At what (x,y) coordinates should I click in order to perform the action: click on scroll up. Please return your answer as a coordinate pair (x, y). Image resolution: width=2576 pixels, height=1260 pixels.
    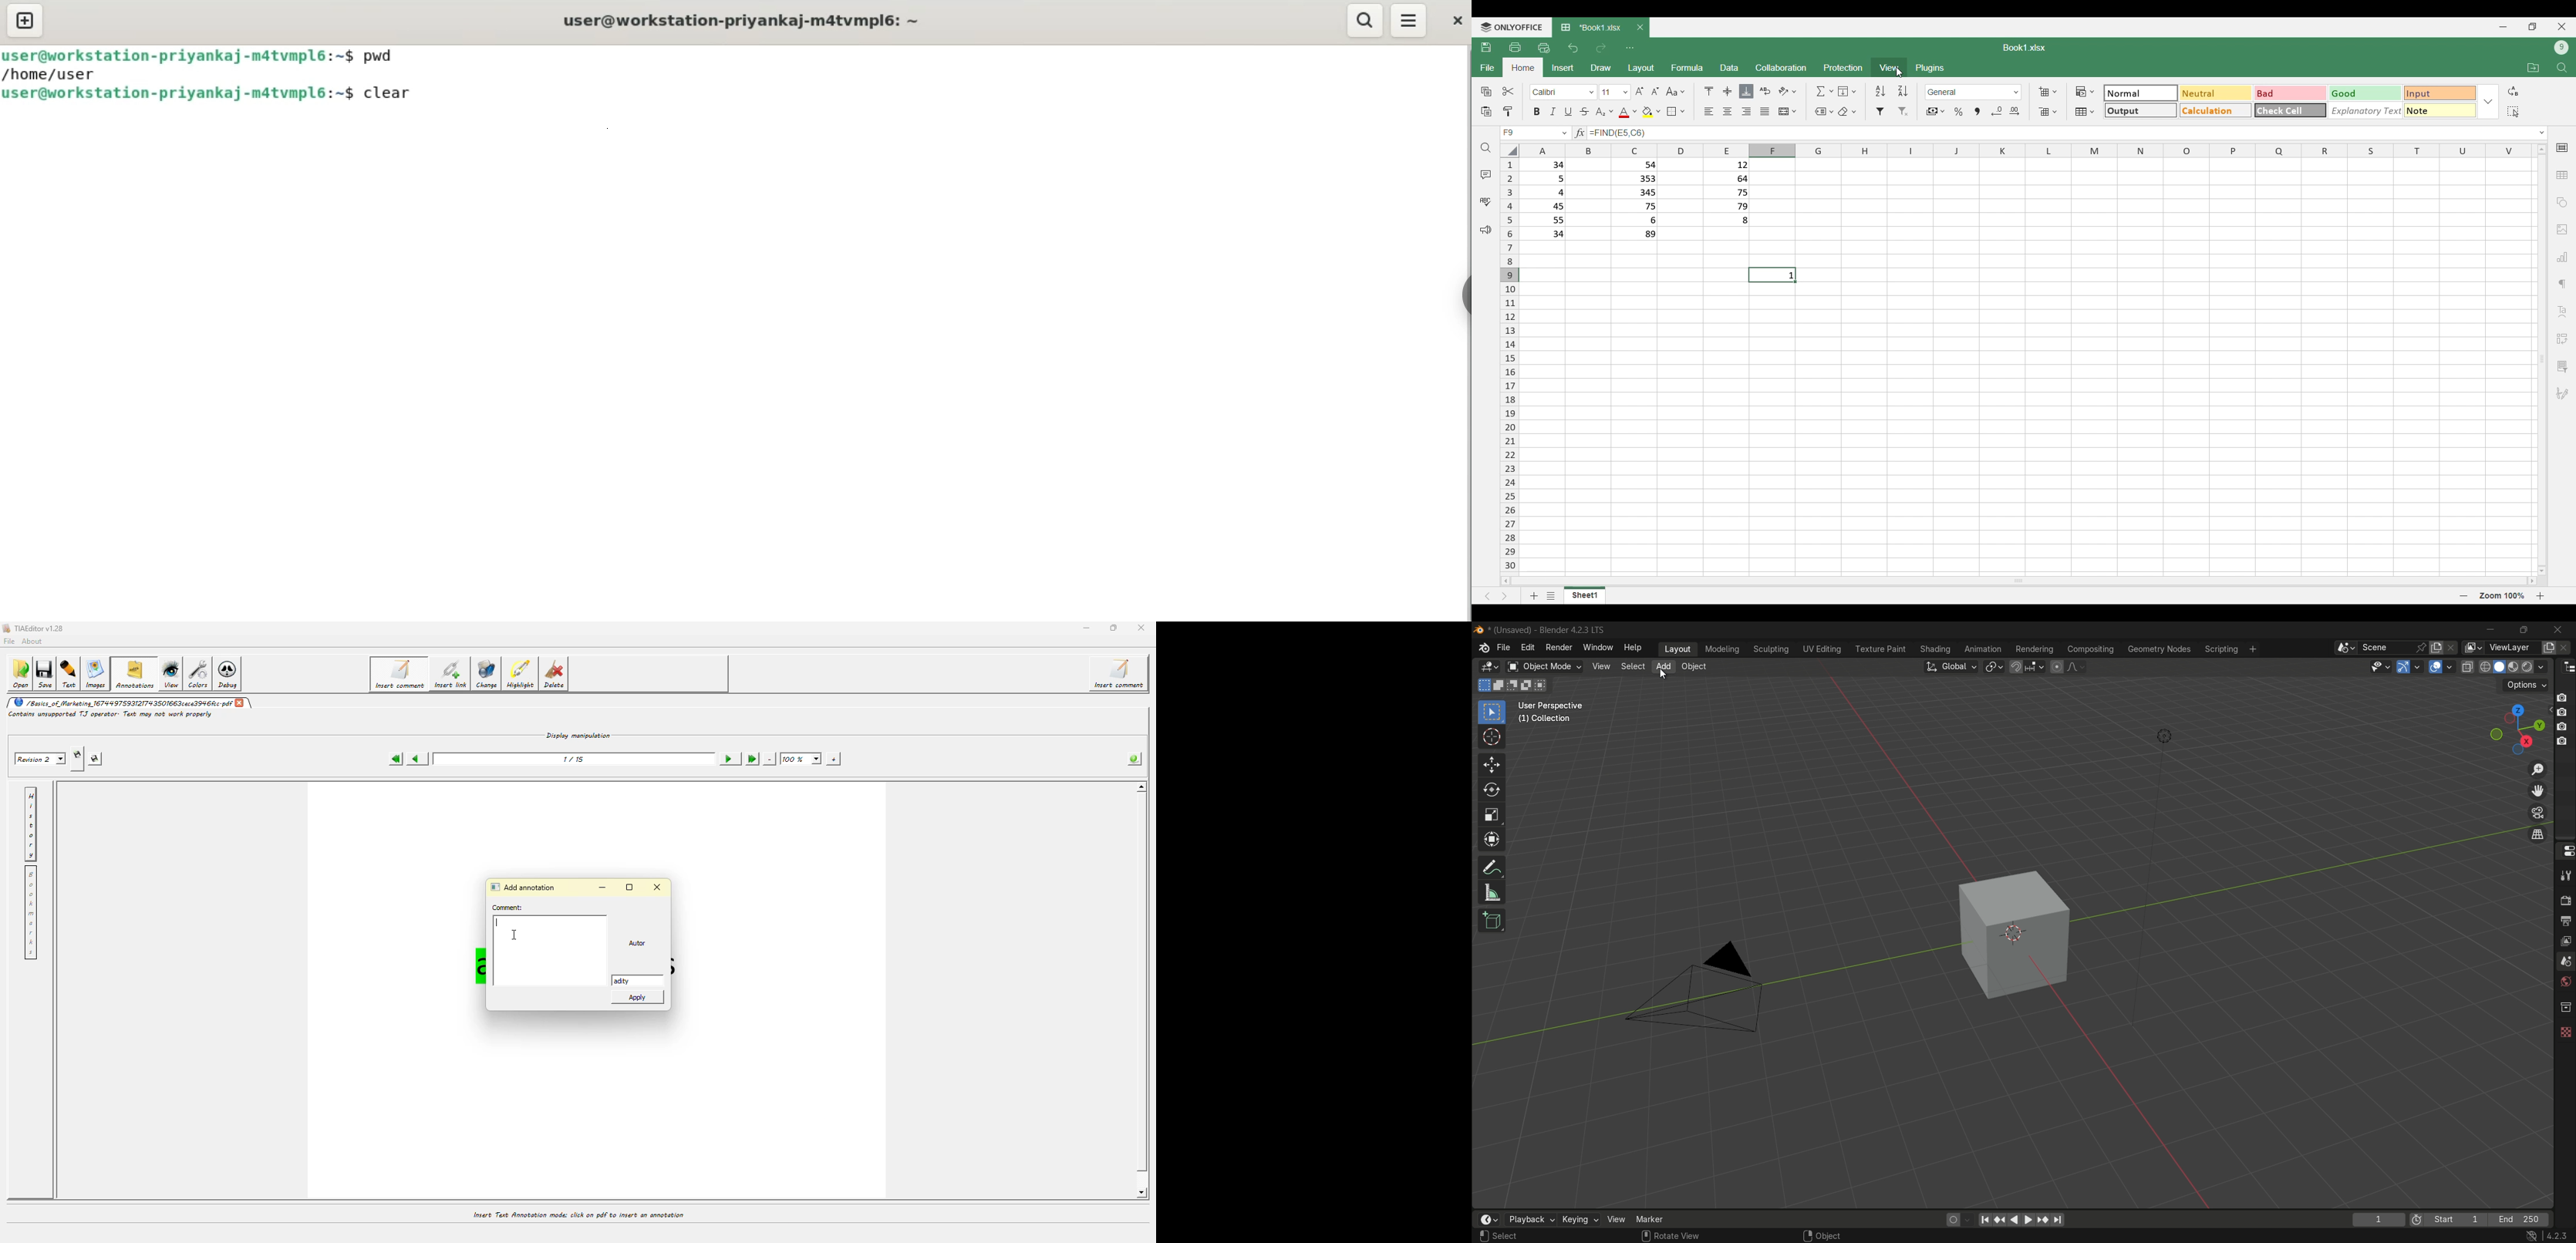
    Looking at the image, I should click on (1140, 788).